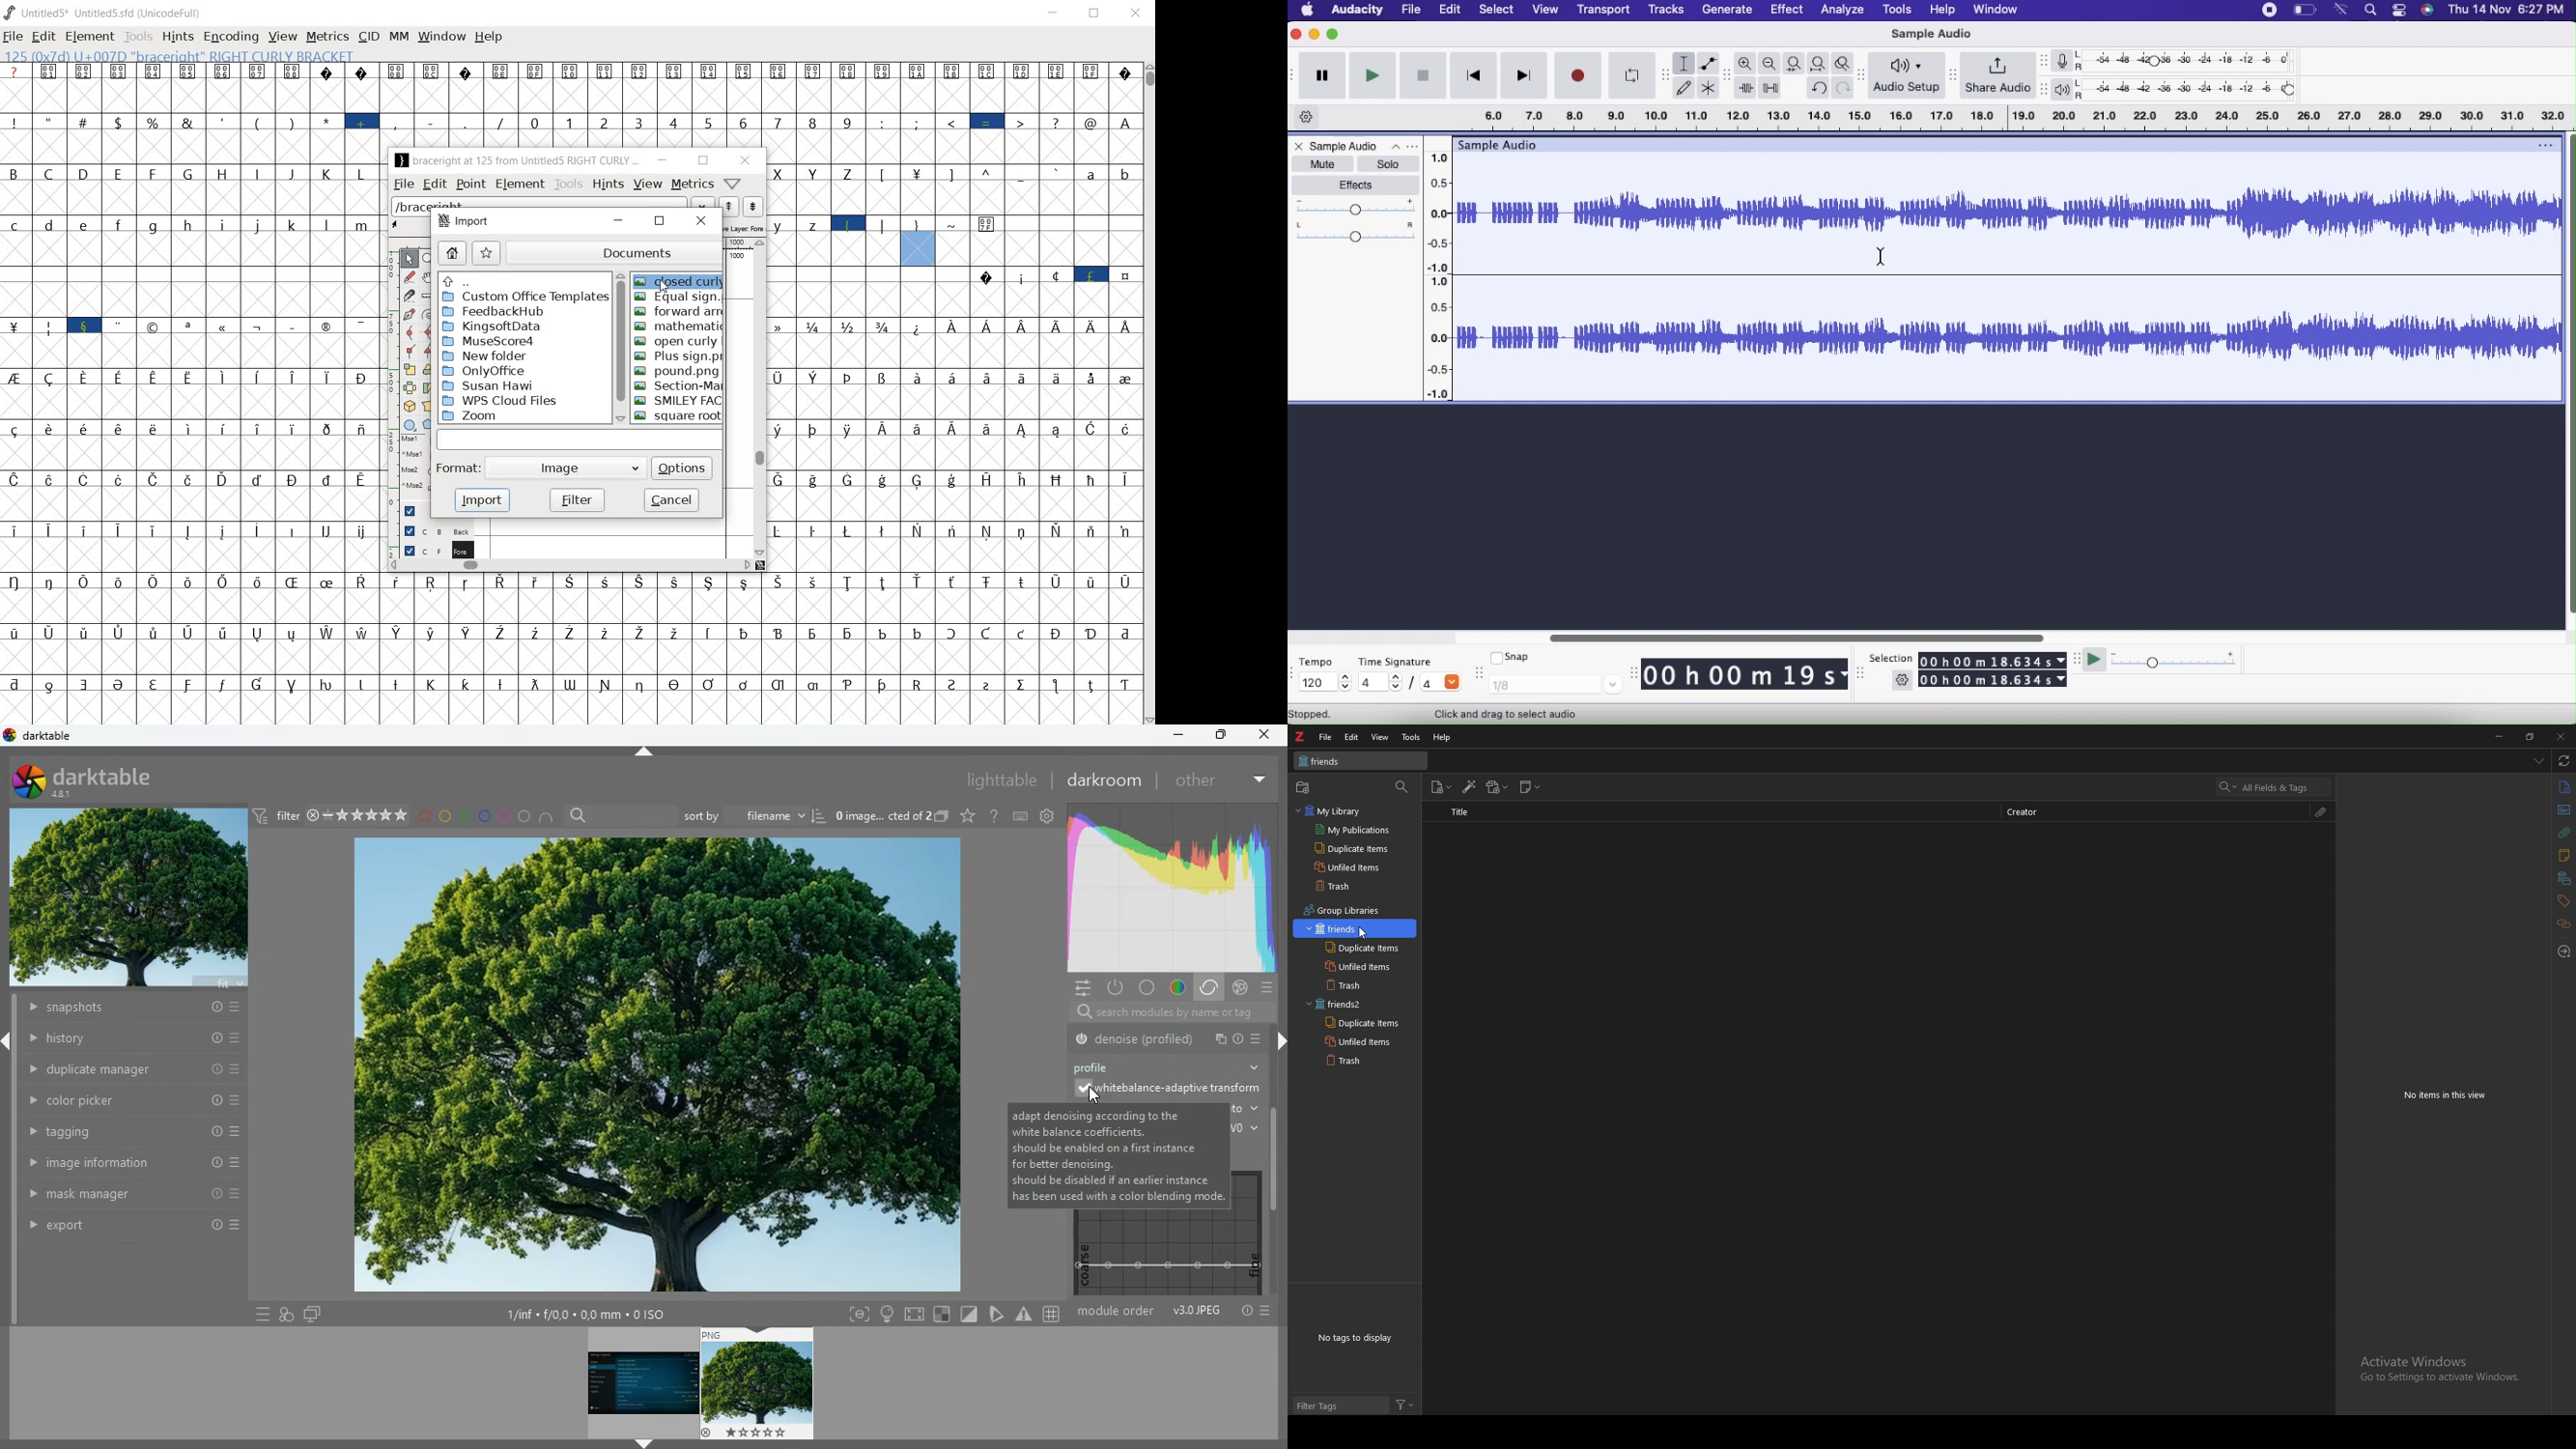 The width and height of the screenshot is (2576, 1456). I want to click on abstract, so click(2563, 810).